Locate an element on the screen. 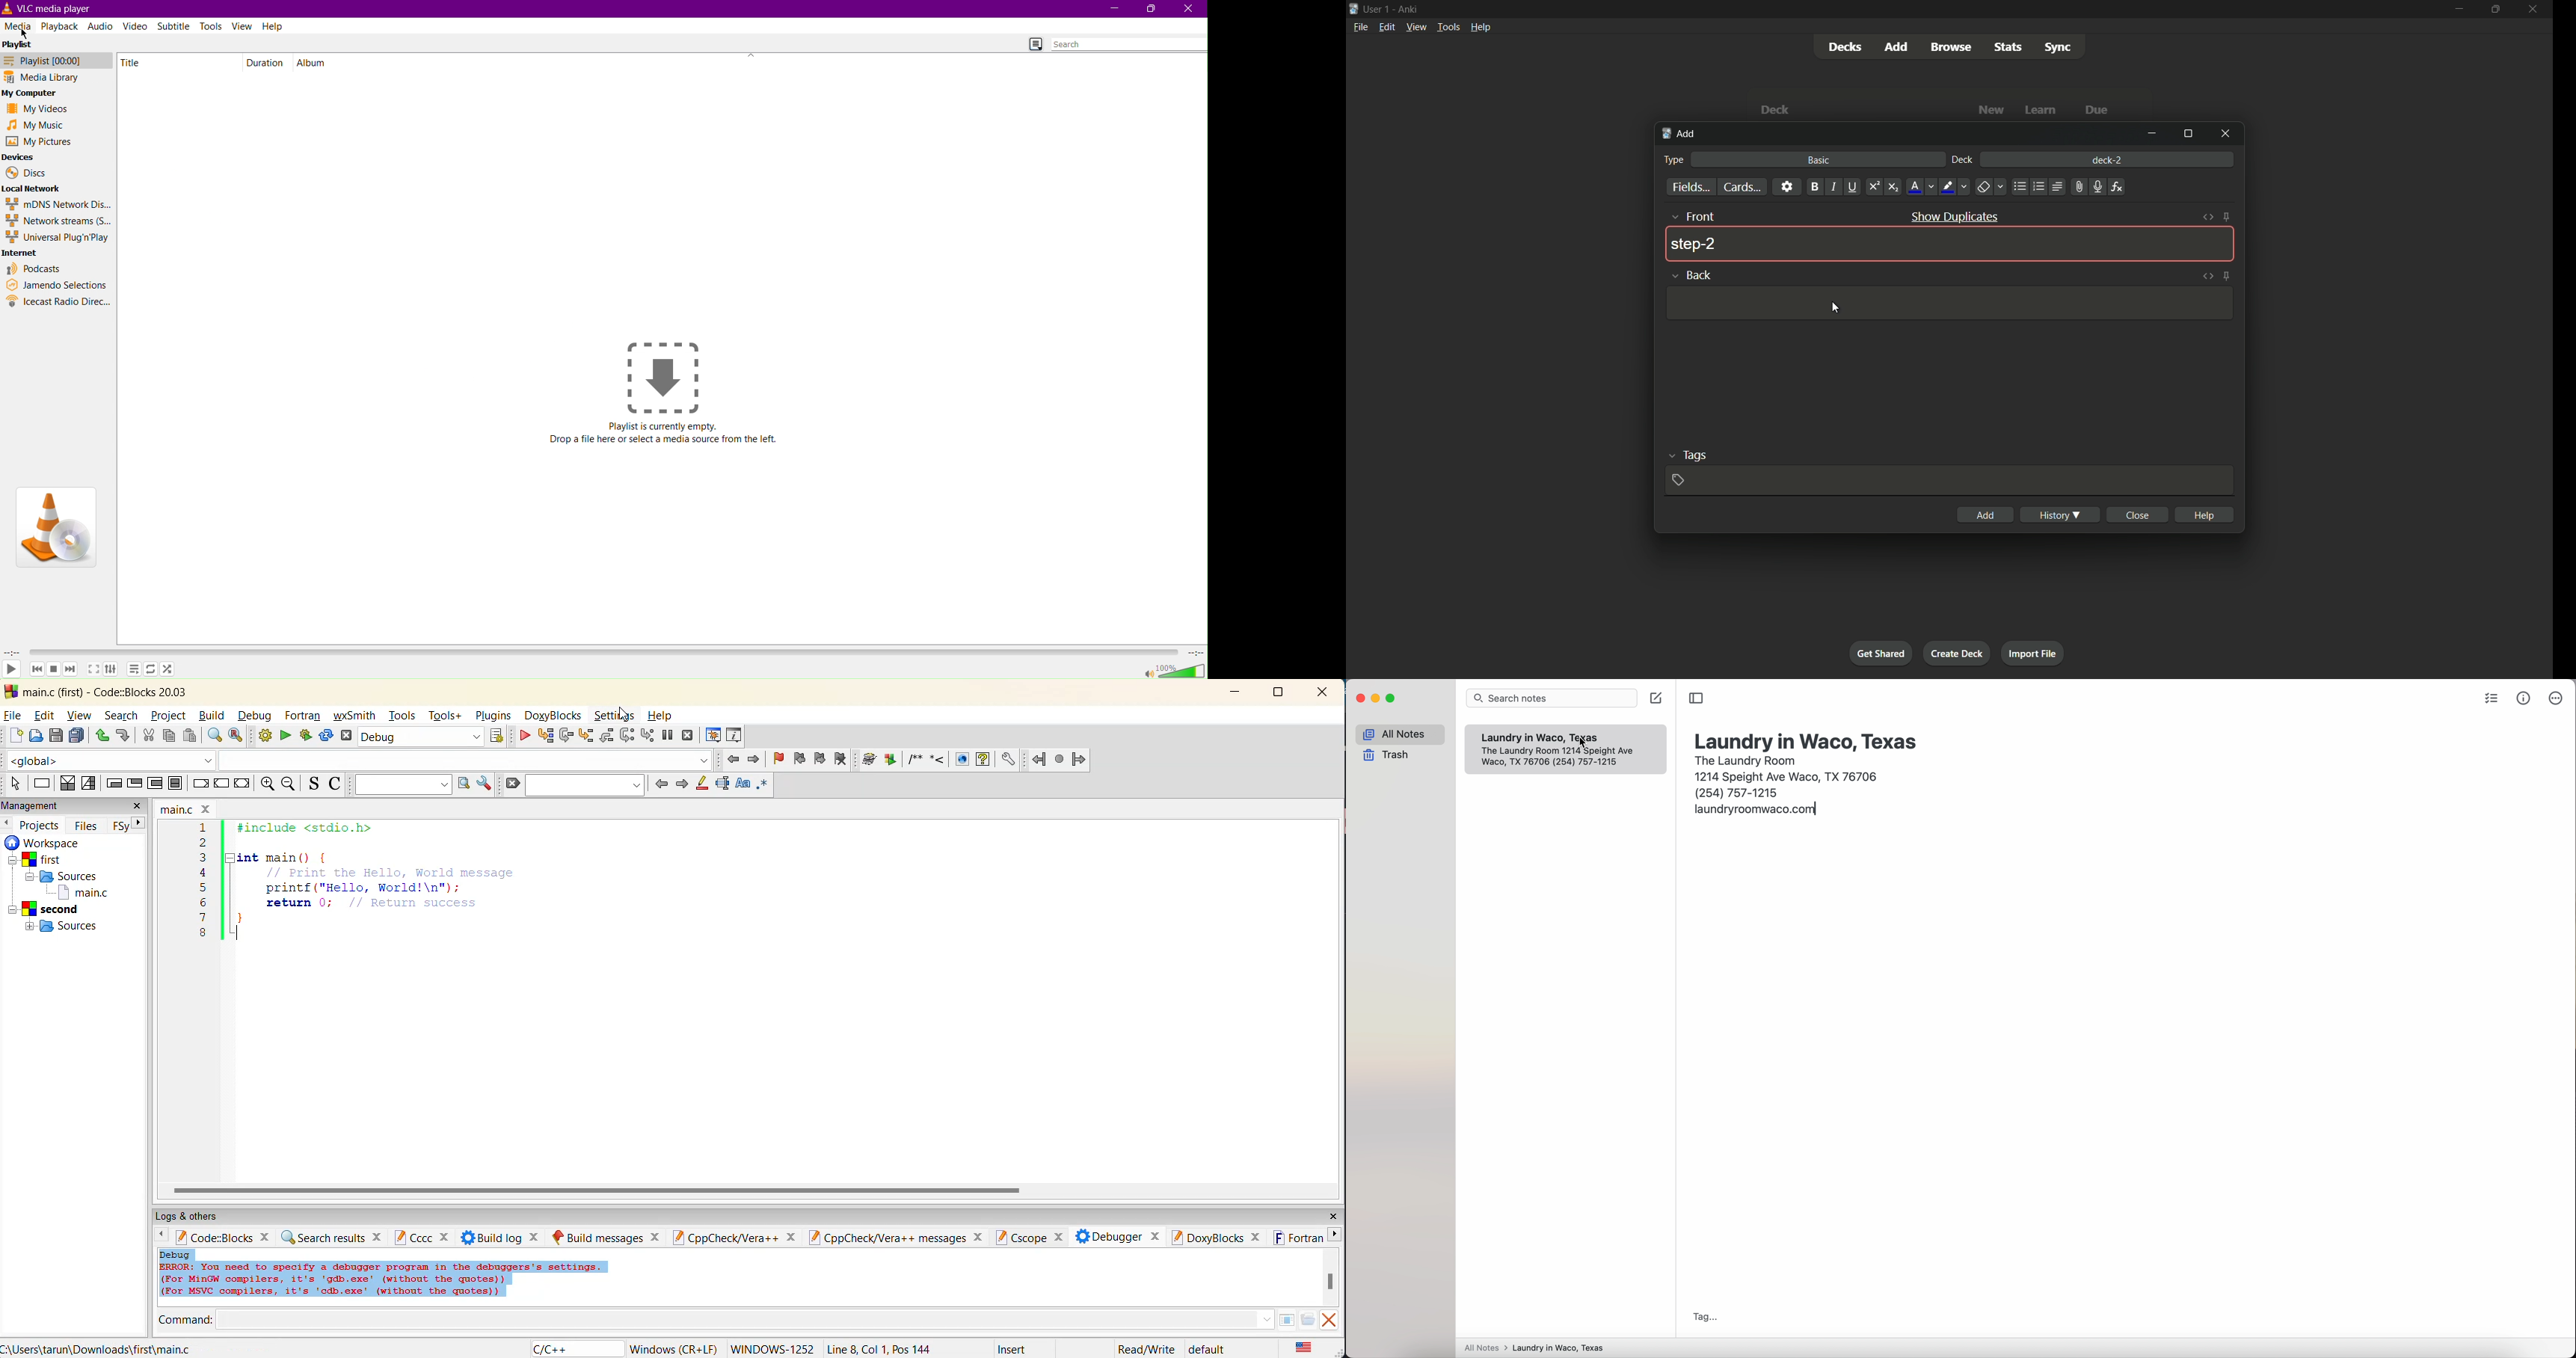  Play is located at coordinates (13, 670).